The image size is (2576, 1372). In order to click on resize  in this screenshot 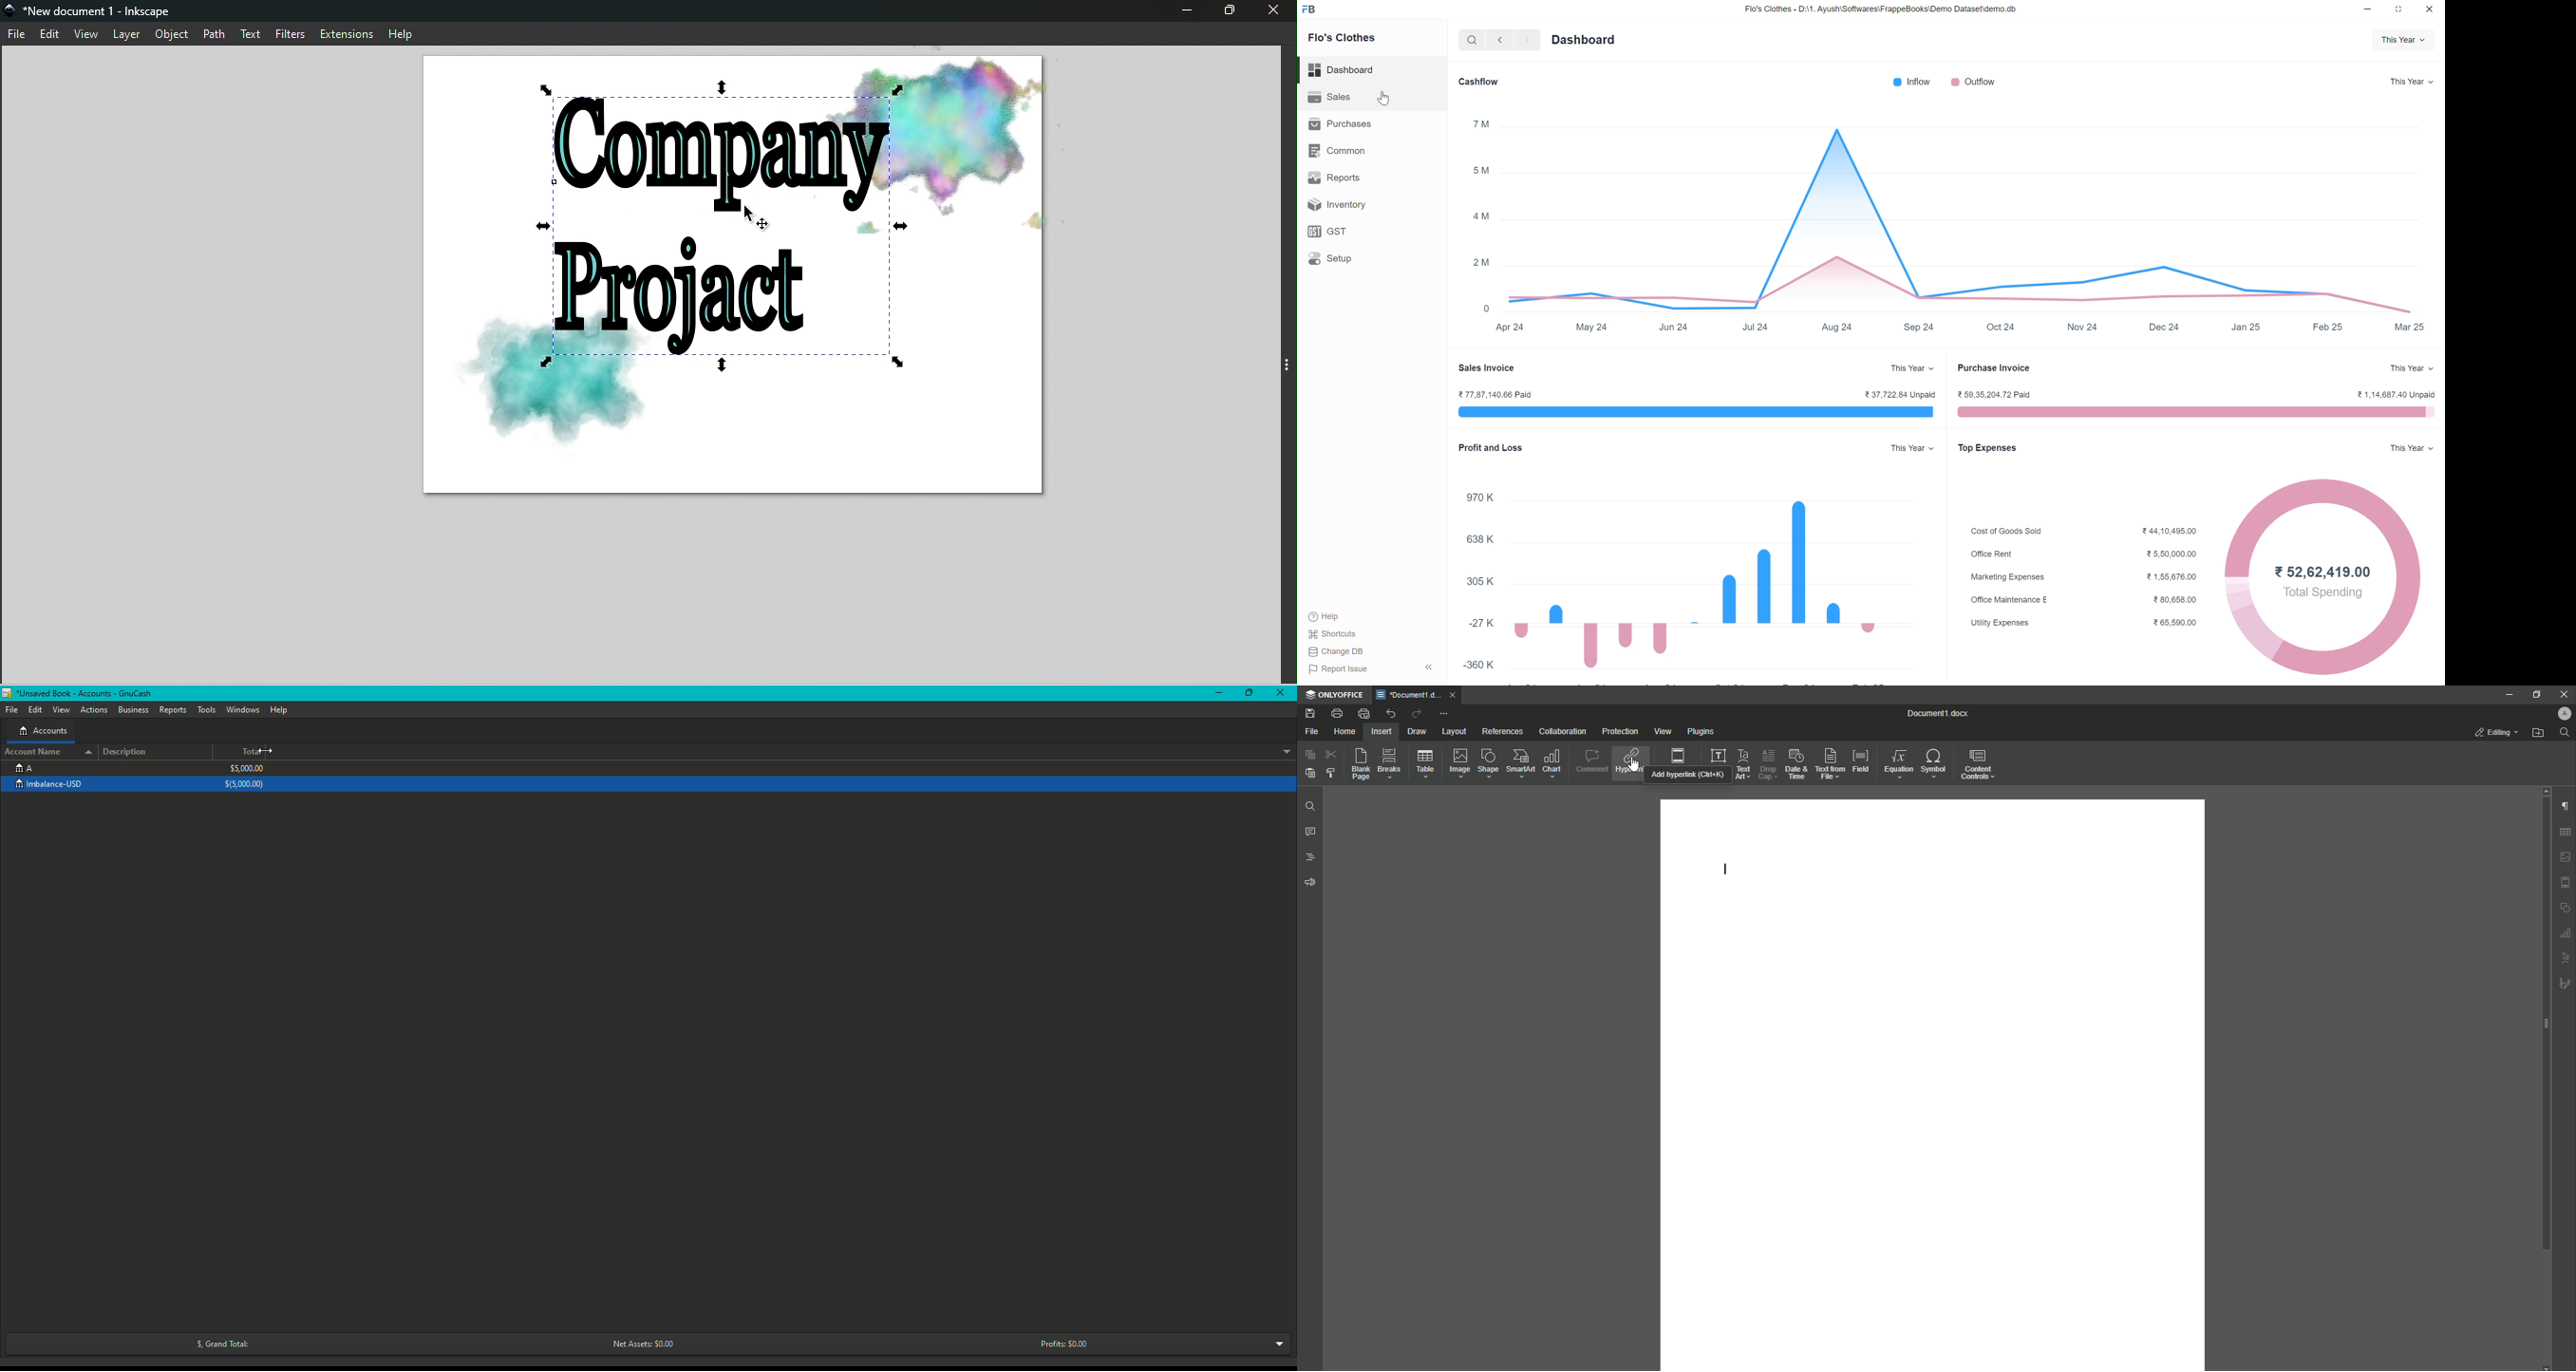, I will do `click(2403, 11)`.